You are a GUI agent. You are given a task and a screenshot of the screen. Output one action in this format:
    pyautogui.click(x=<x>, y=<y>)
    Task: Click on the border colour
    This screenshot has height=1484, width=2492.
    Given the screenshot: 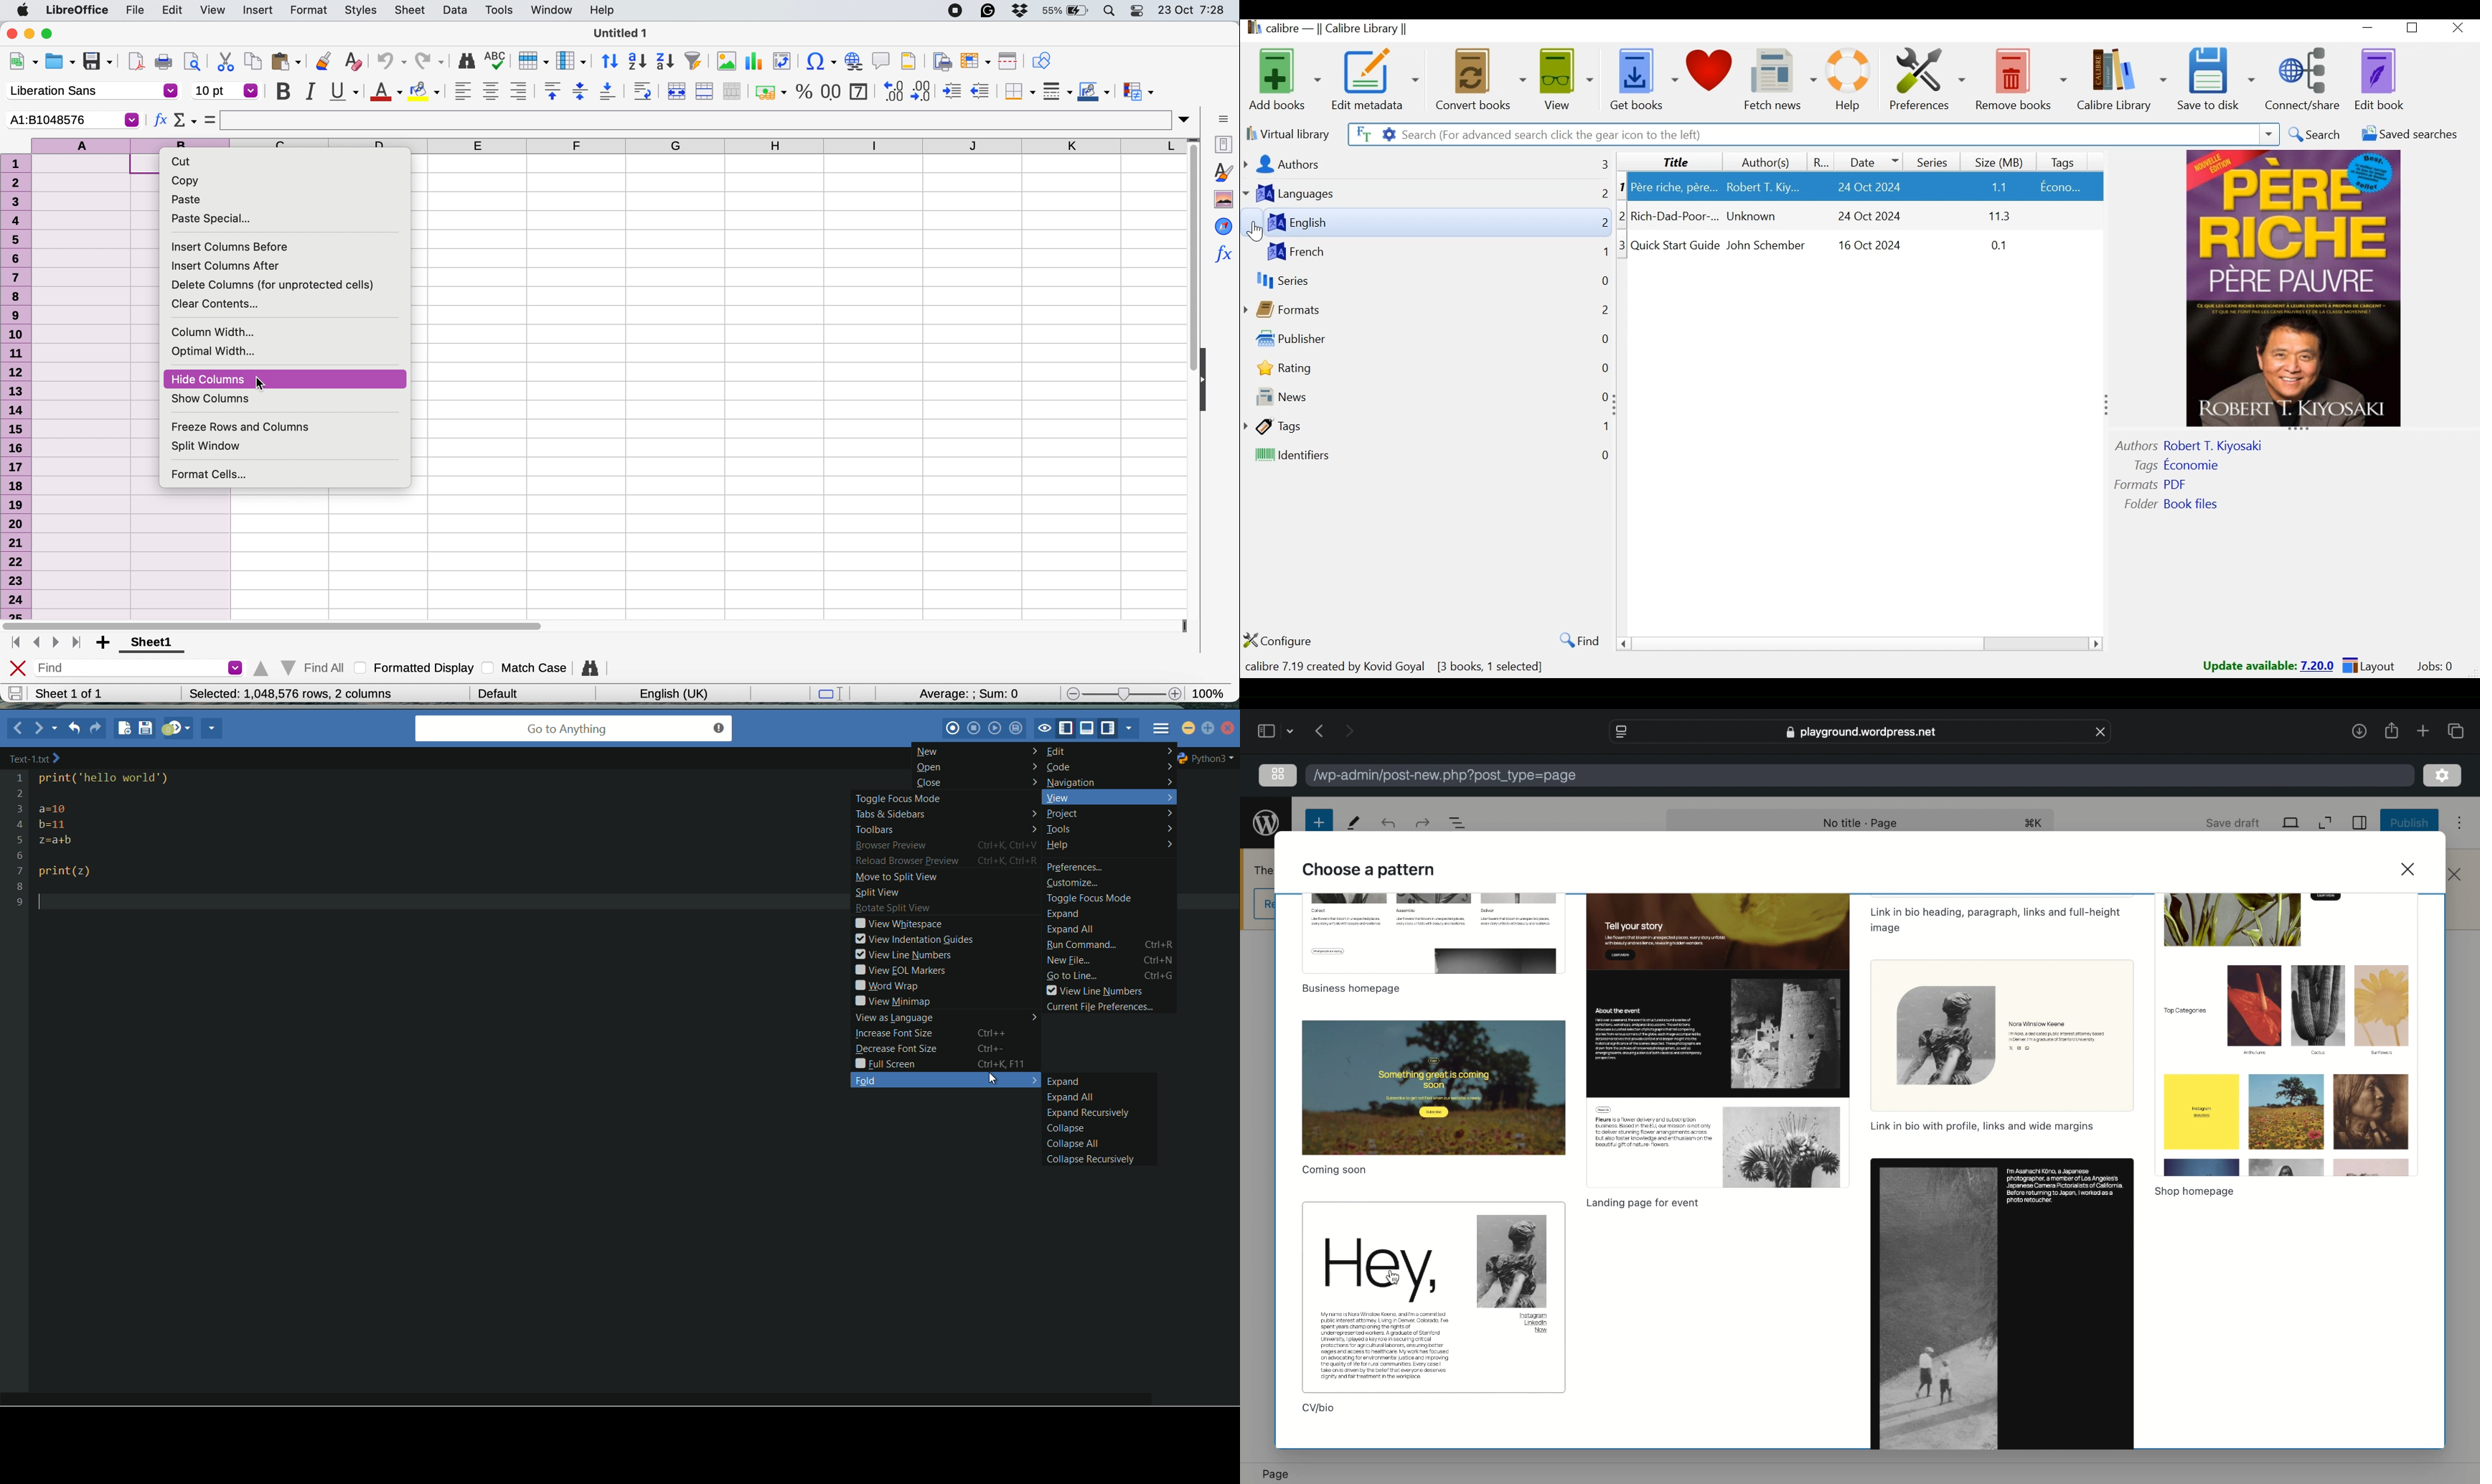 What is the action you would take?
    pyautogui.click(x=1093, y=91)
    